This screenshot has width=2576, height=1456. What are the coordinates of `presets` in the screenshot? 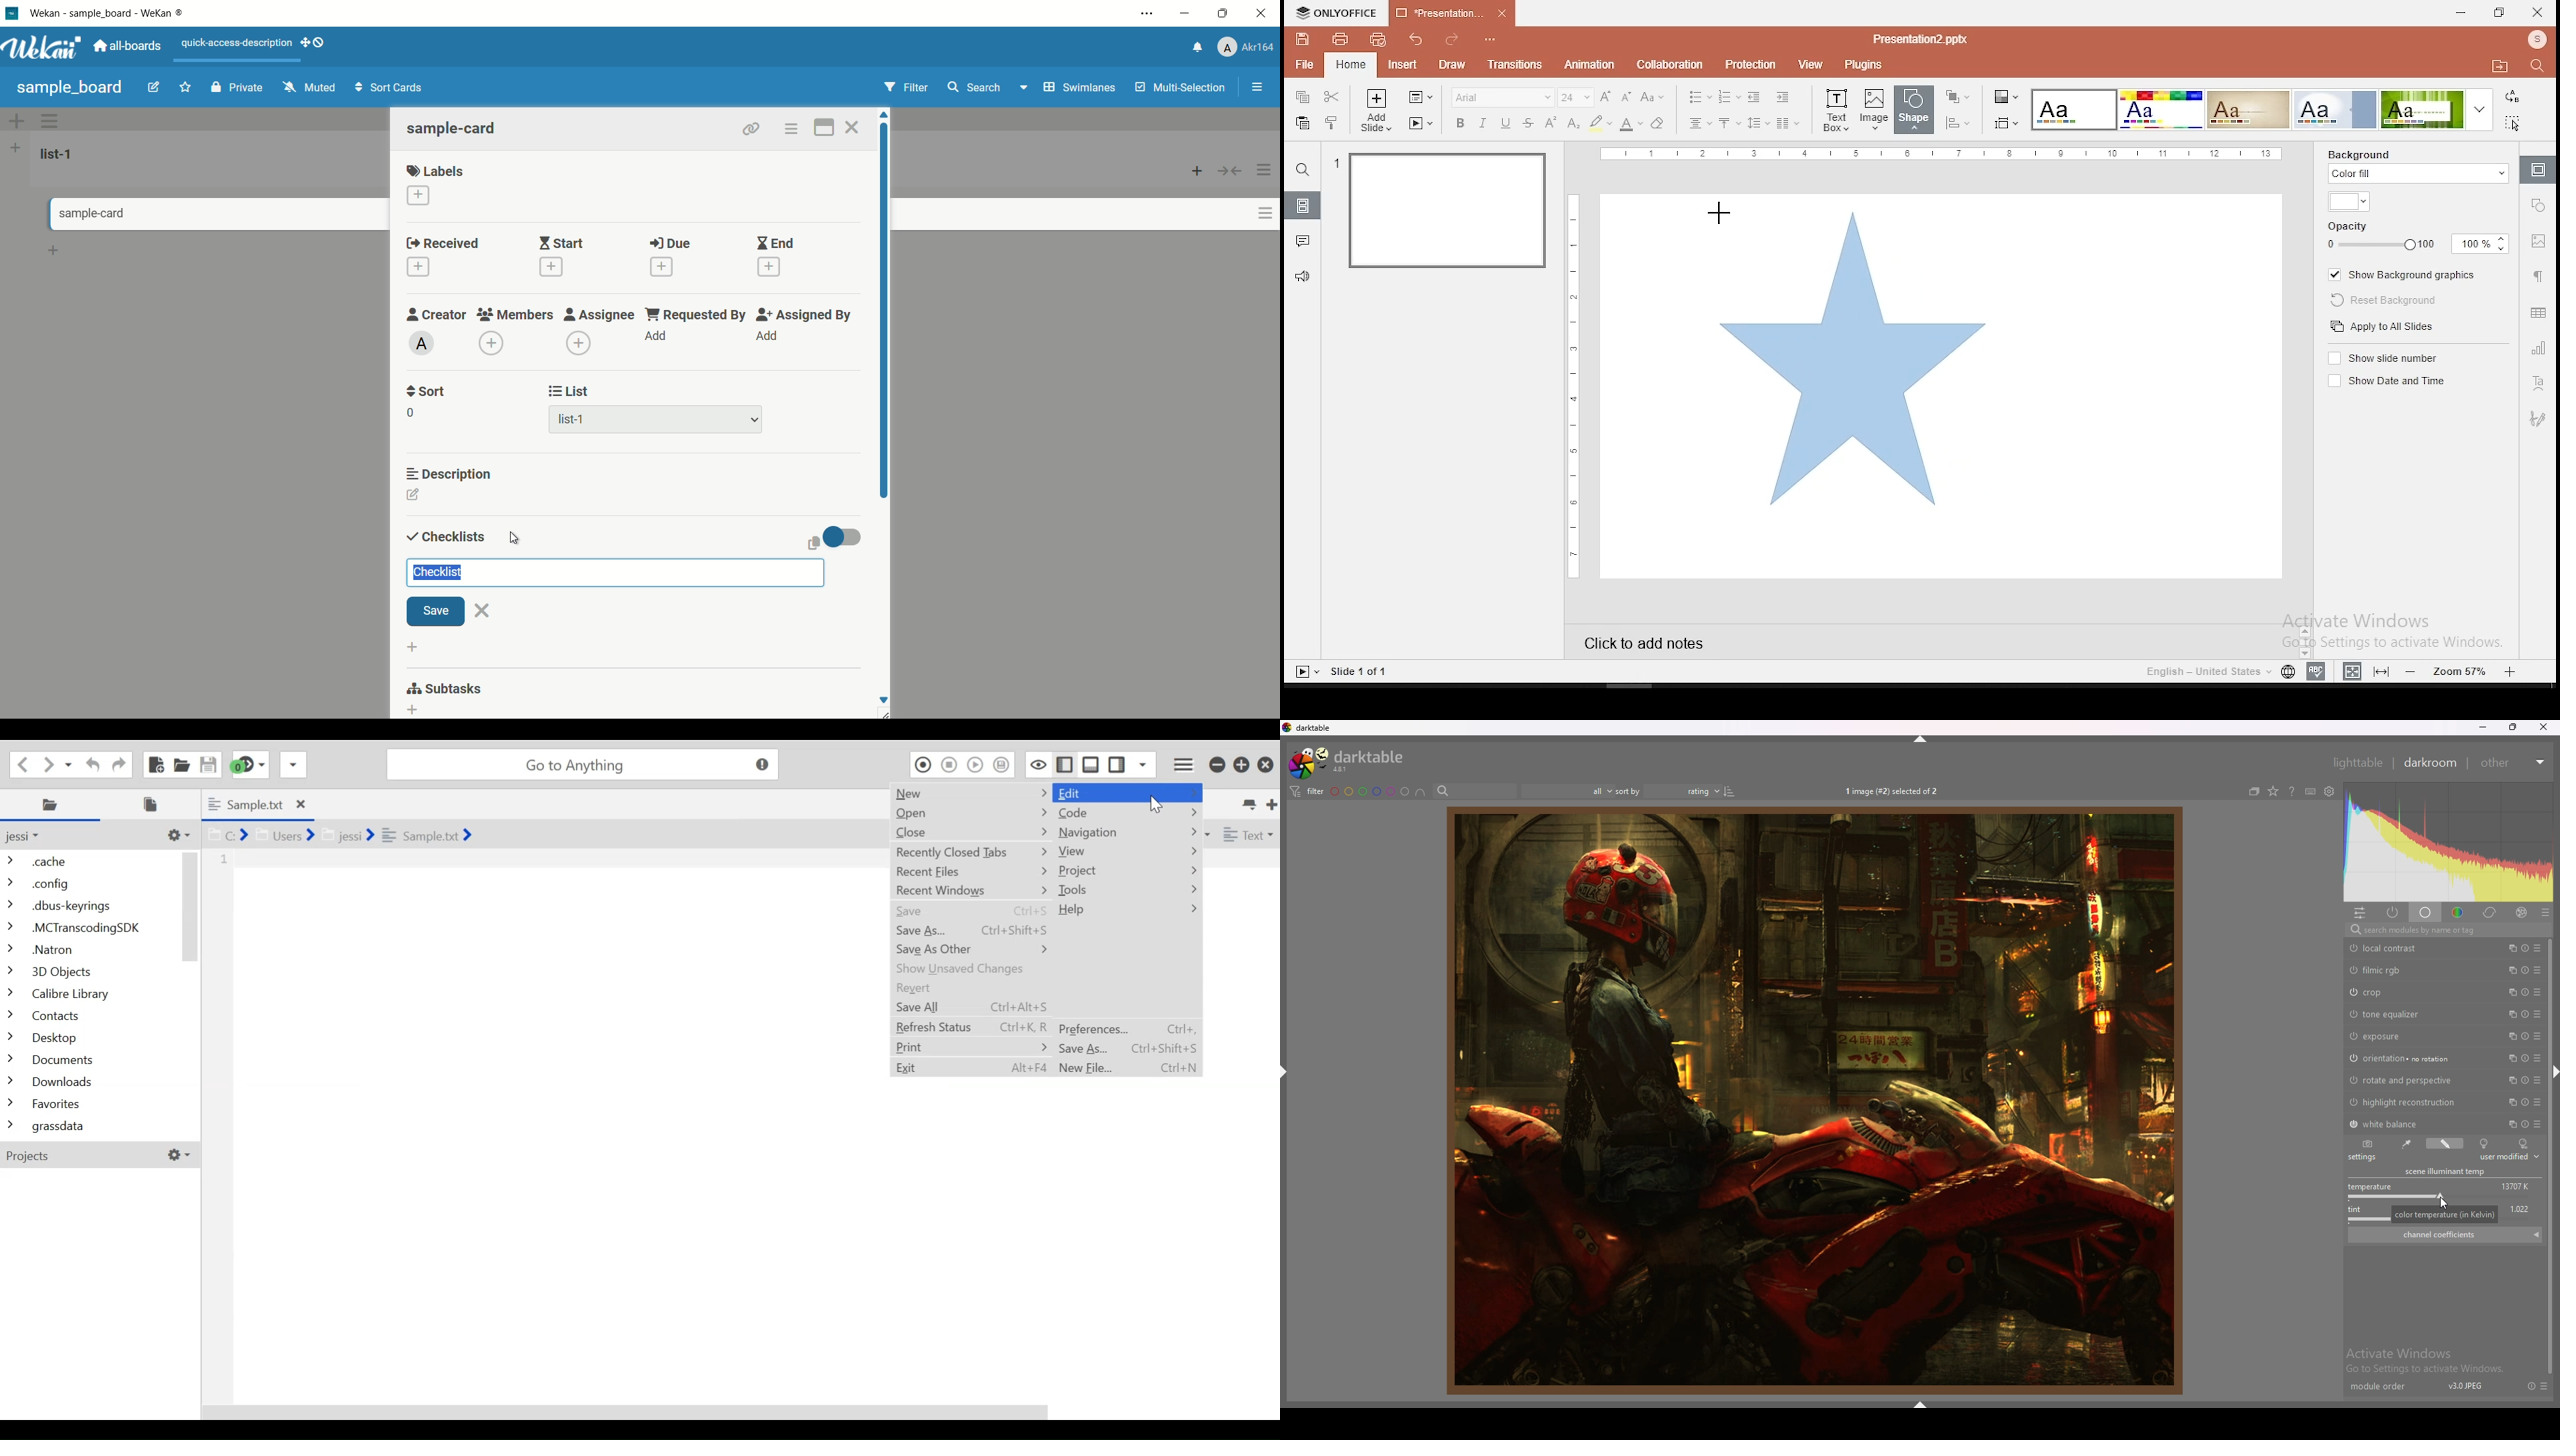 It's located at (2537, 1124).